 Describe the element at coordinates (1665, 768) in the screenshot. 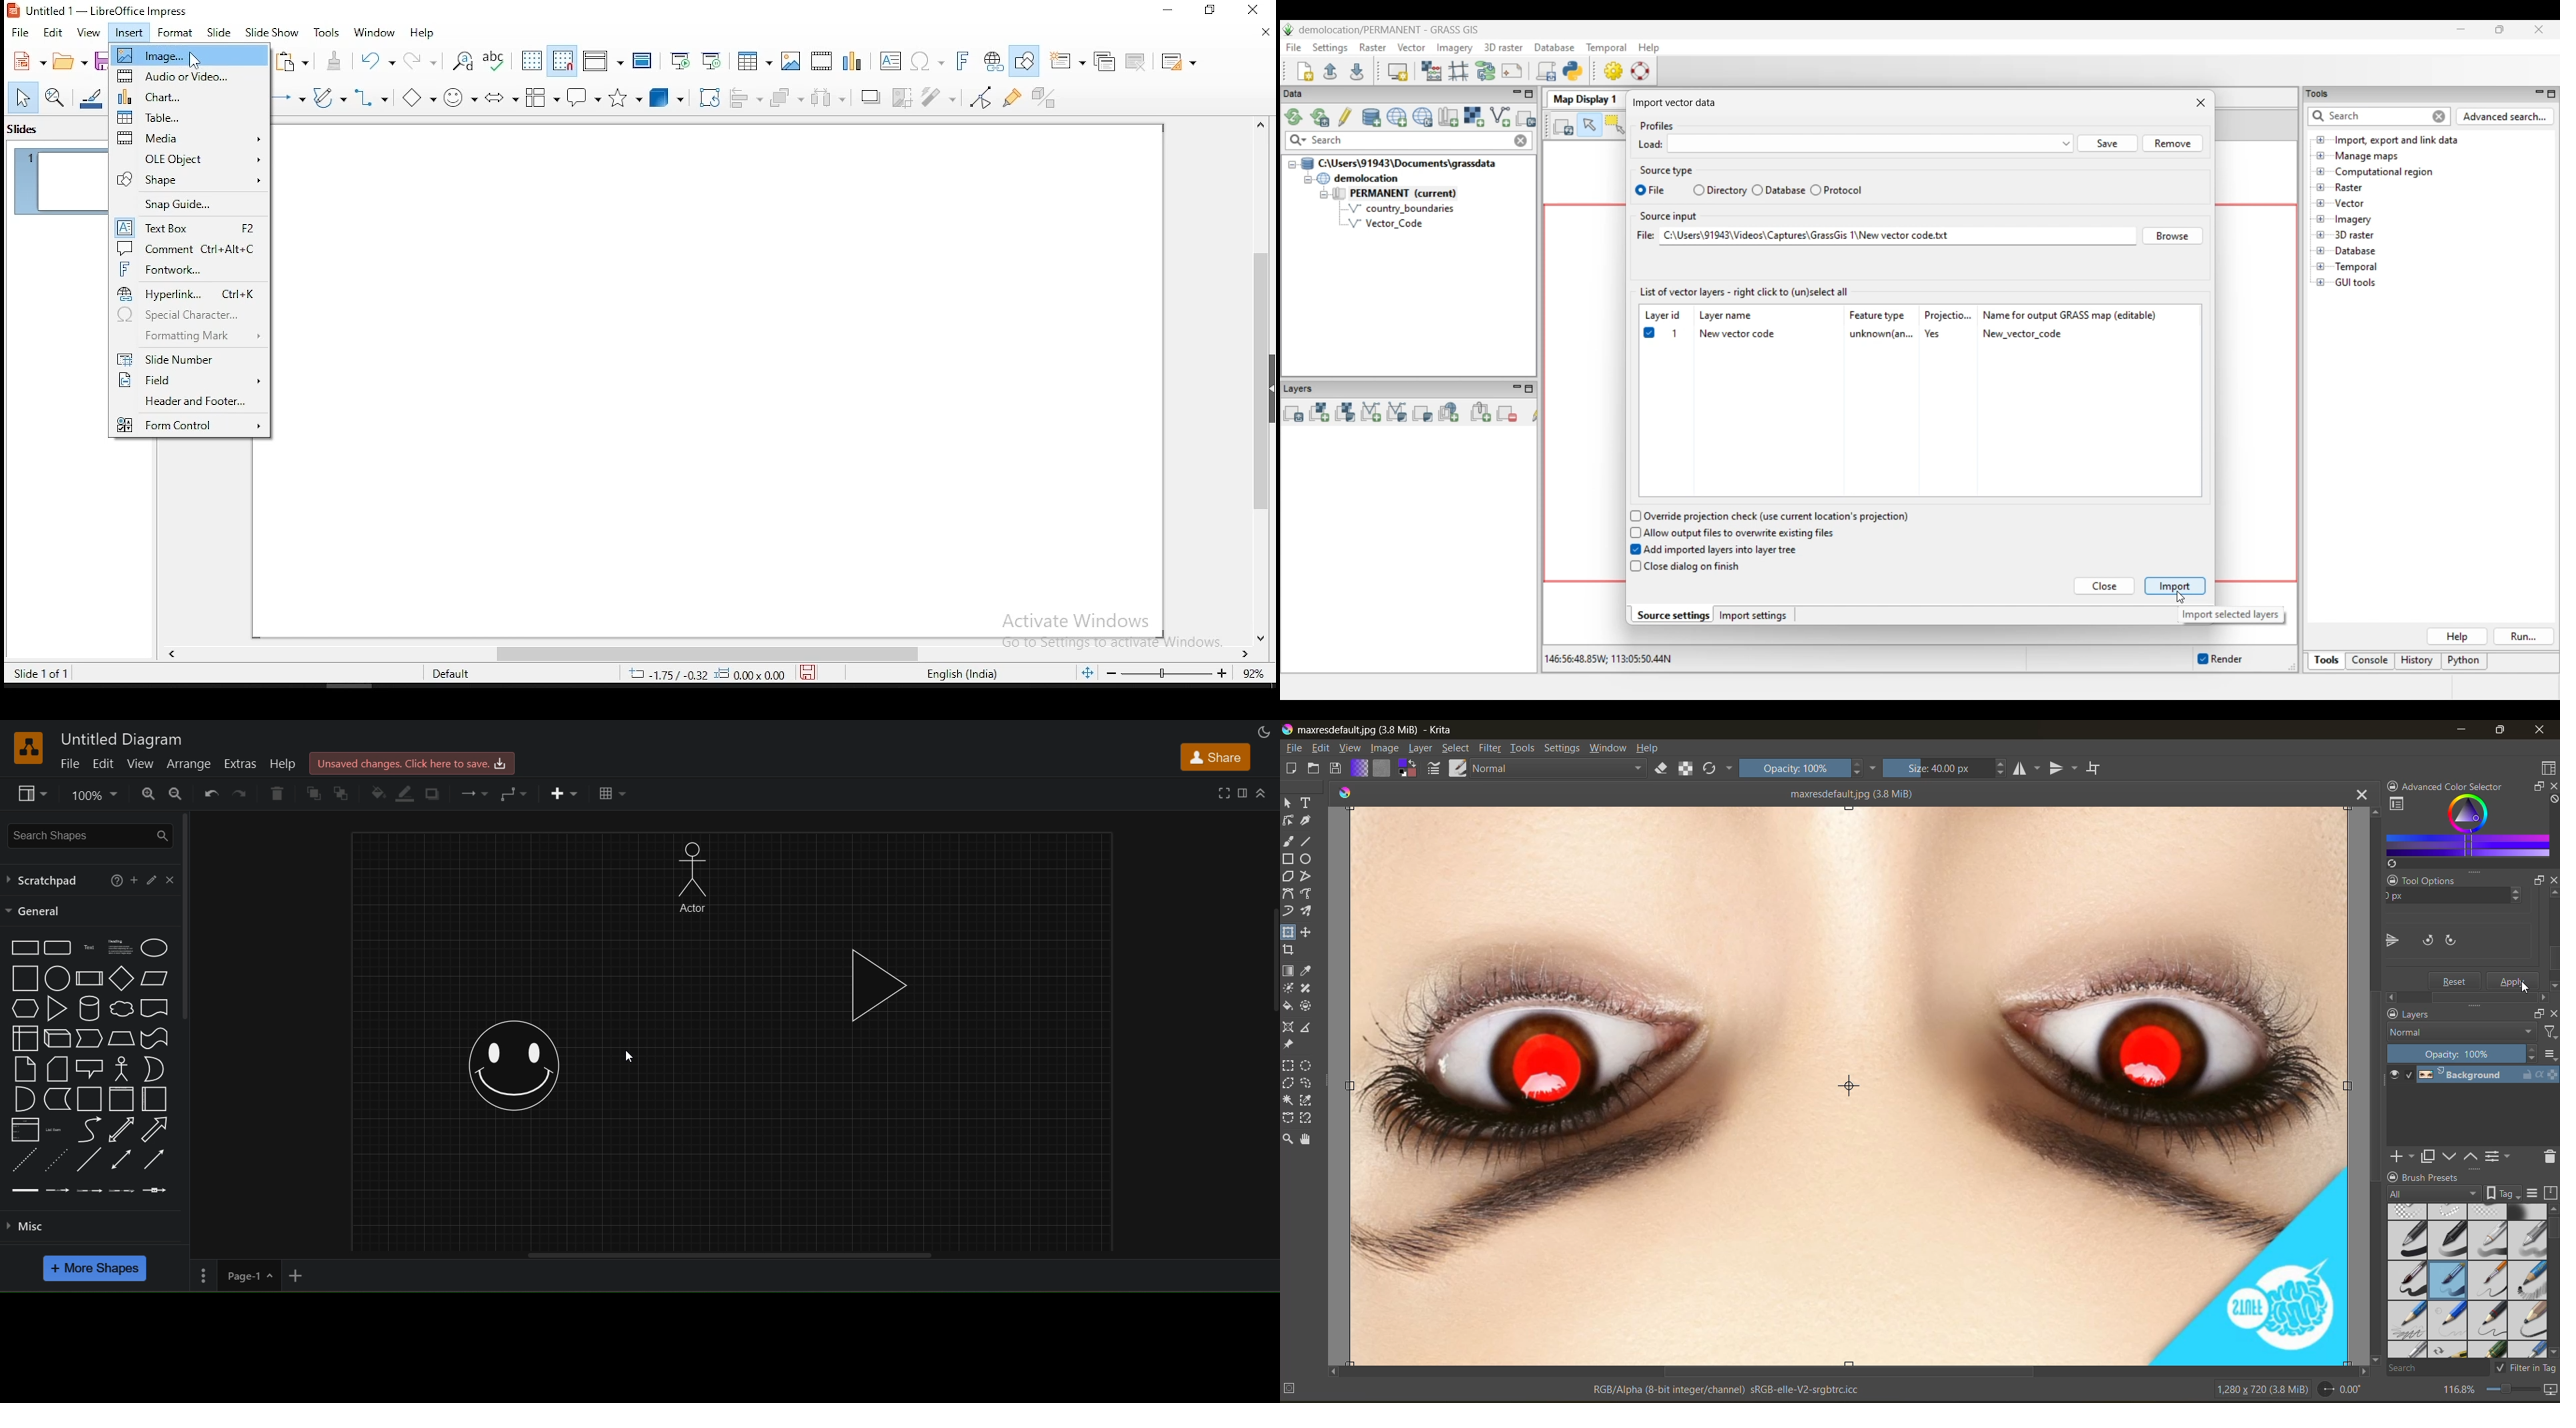

I see `set eraser mode` at that location.